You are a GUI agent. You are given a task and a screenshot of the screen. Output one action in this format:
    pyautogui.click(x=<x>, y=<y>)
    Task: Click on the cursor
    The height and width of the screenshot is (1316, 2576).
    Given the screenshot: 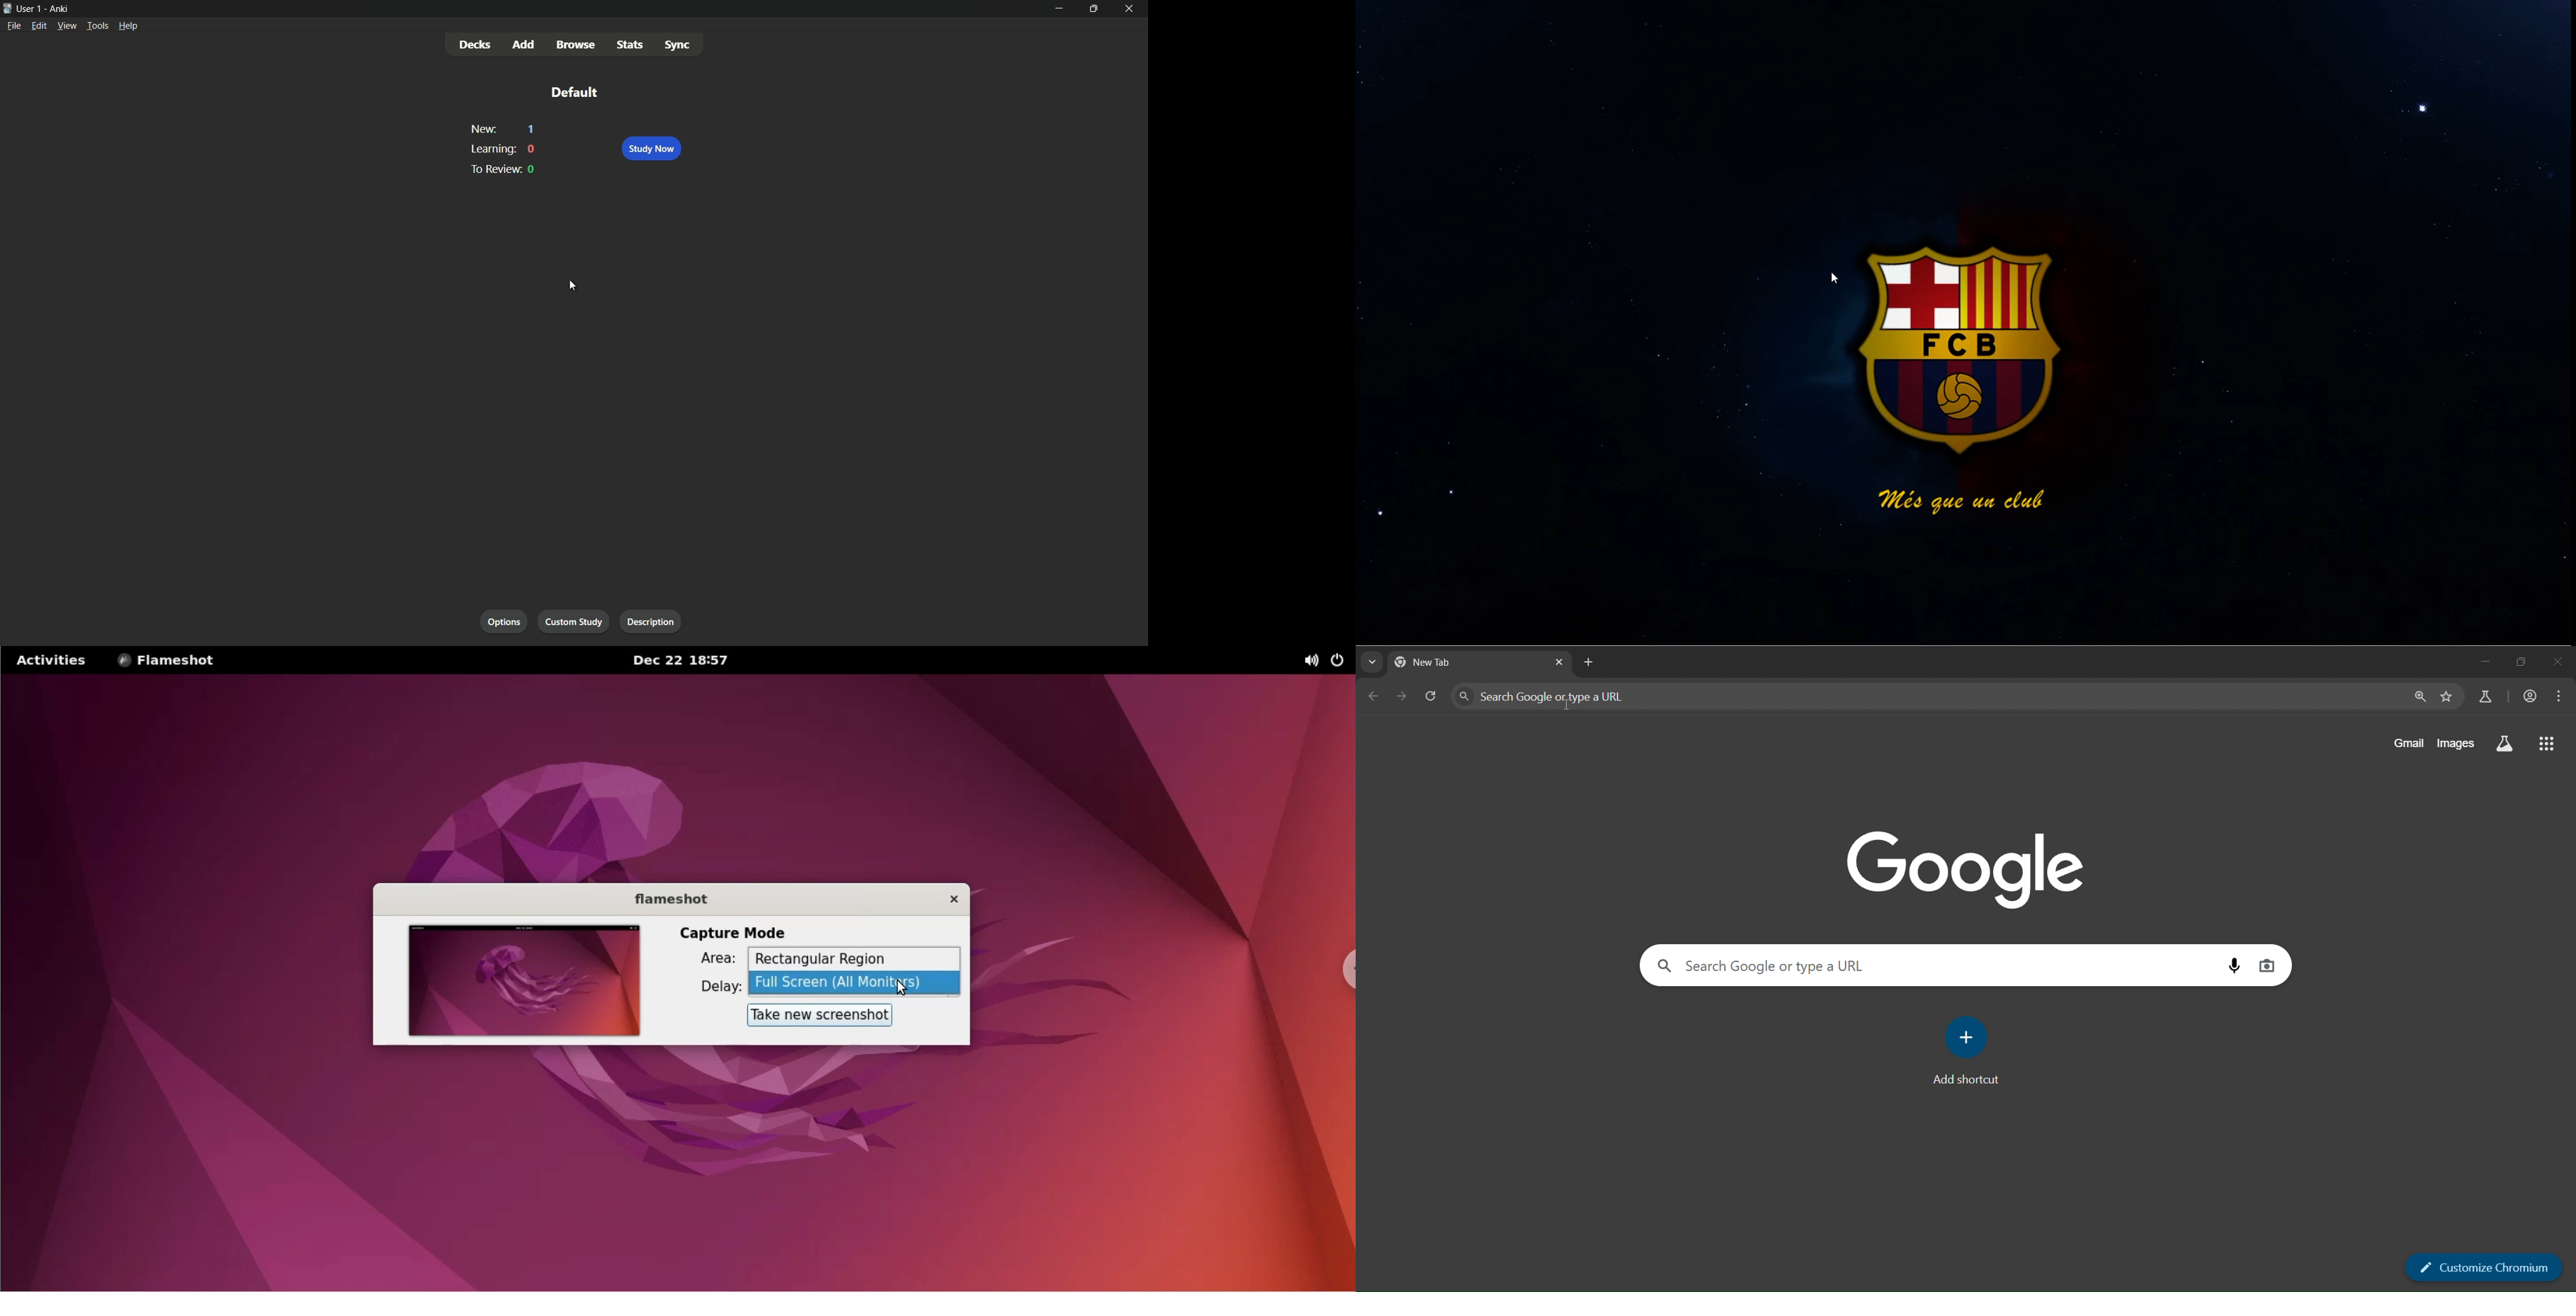 What is the action you would take?
    pyautogui.click(x=573, y=285)
    